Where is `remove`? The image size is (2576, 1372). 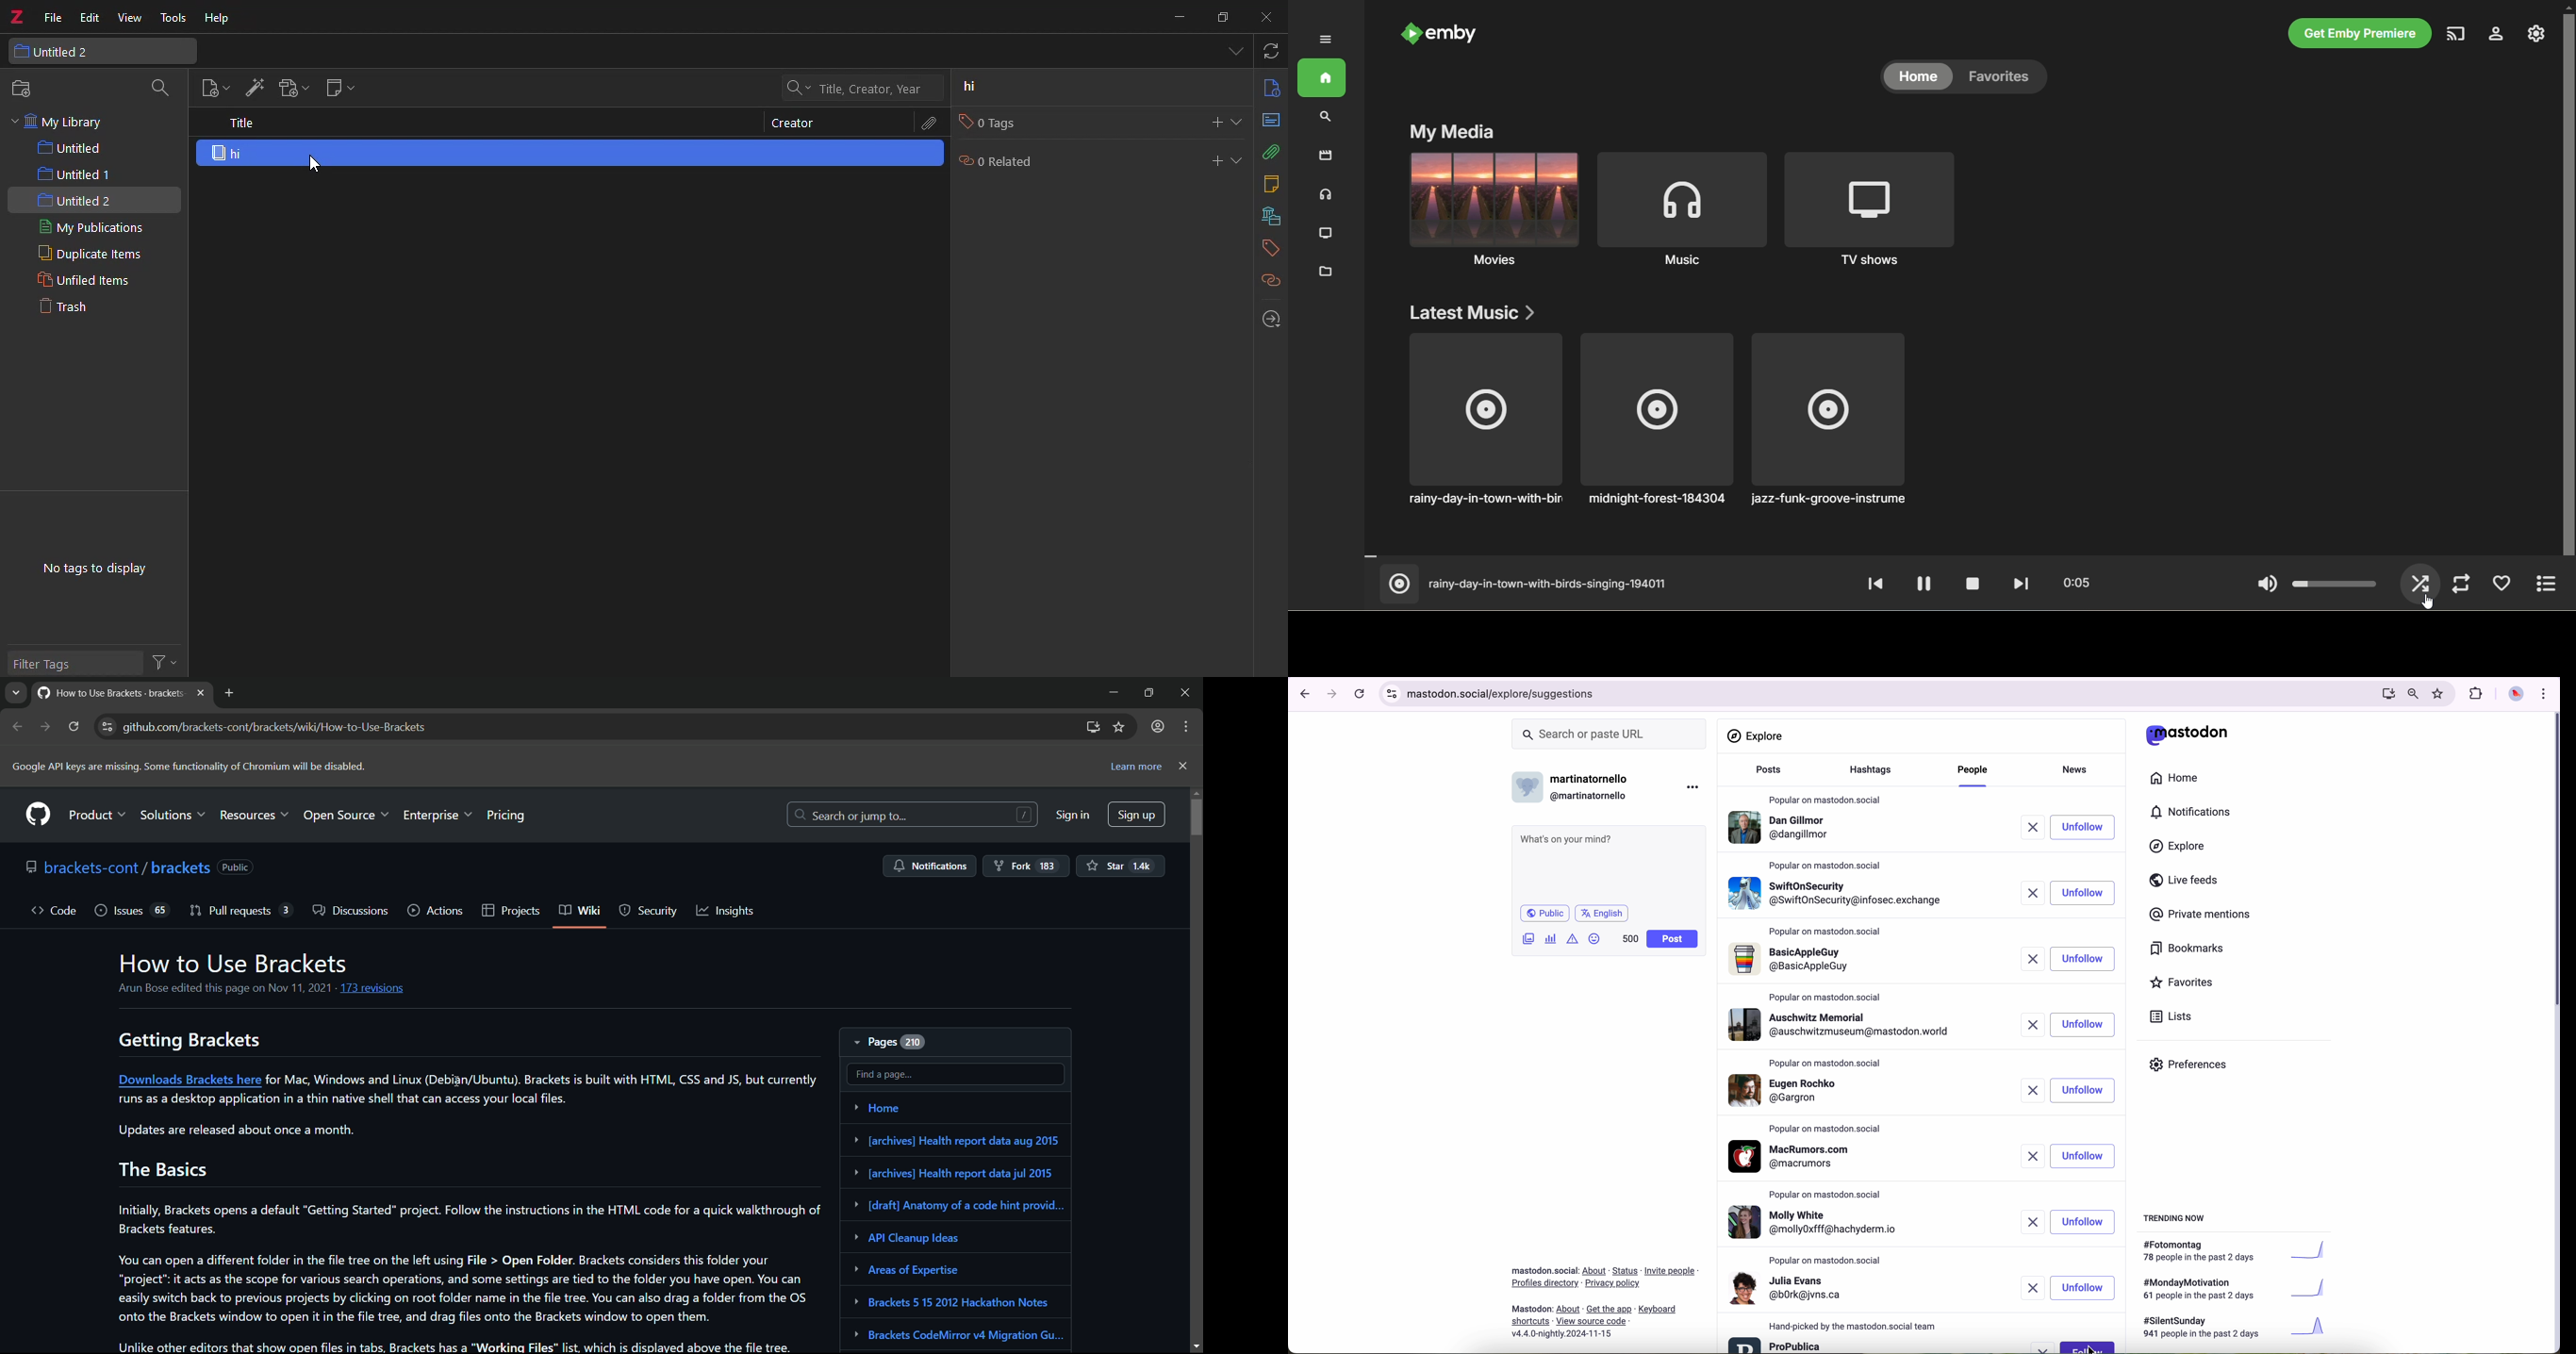
remove is located at coordinates (2036, 959).